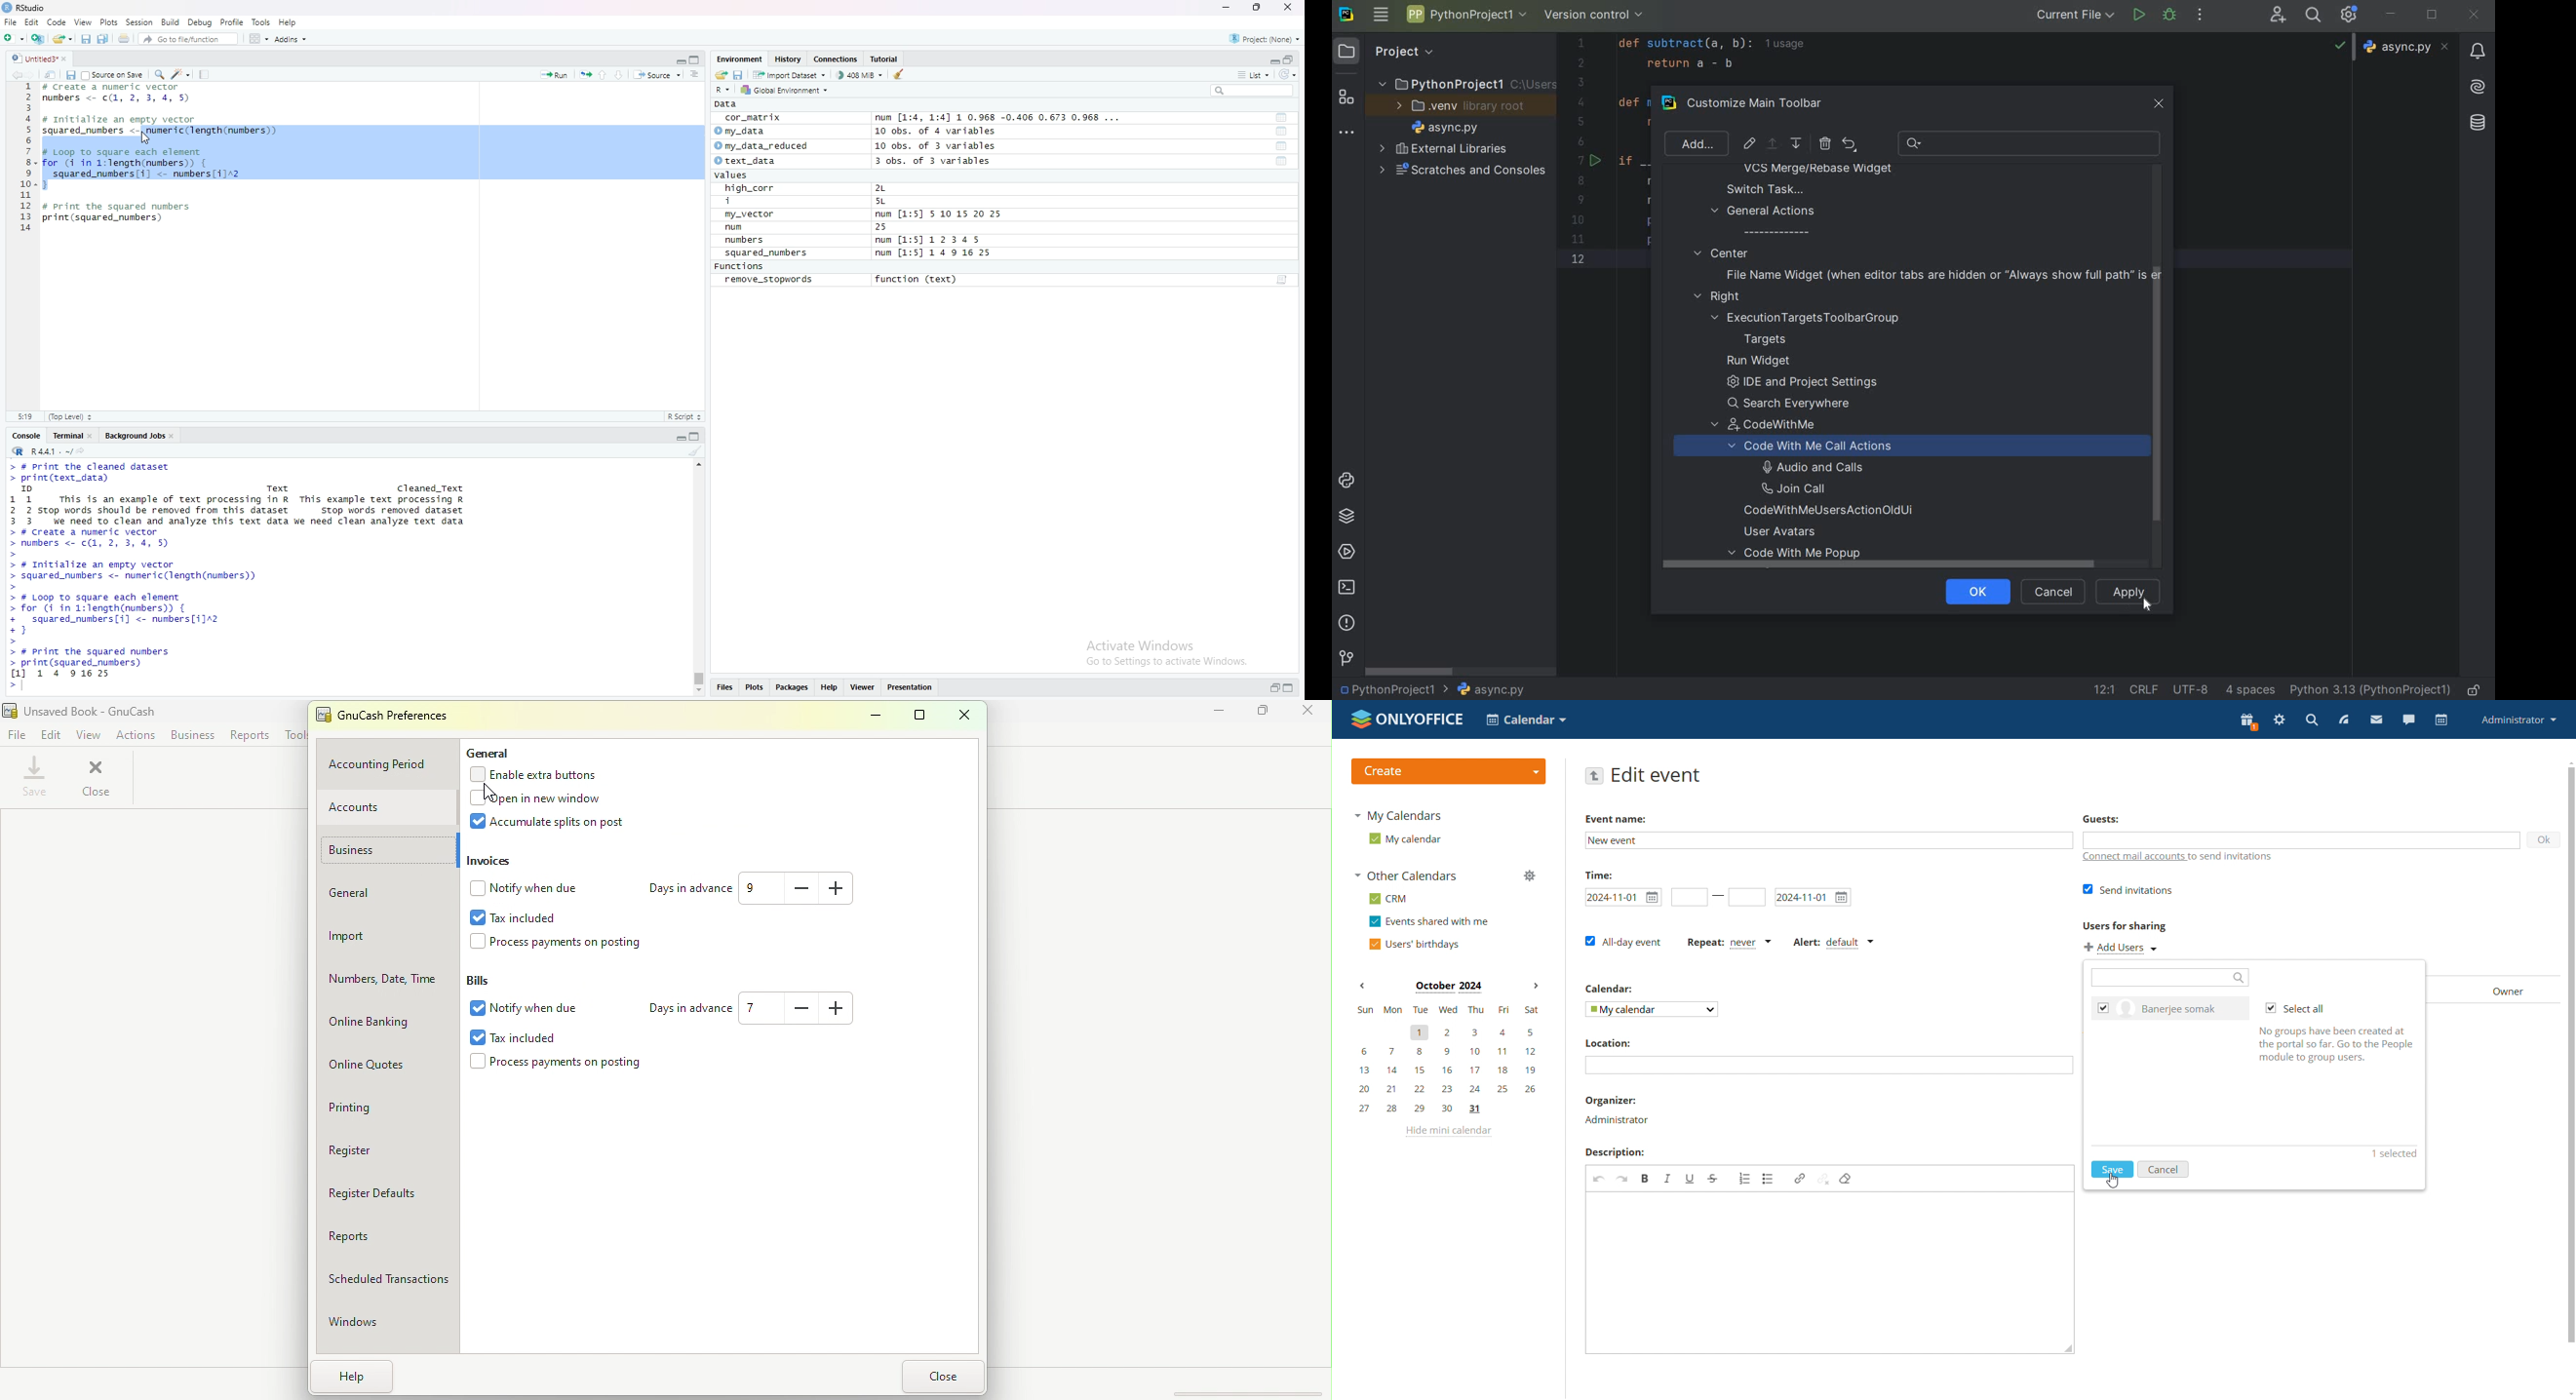 The width and height of the screenshot is (2576, 1400). What do you see at coordinates (1721, 252) in the screenshot?
I see `center` at bounding box center [1721, 252].